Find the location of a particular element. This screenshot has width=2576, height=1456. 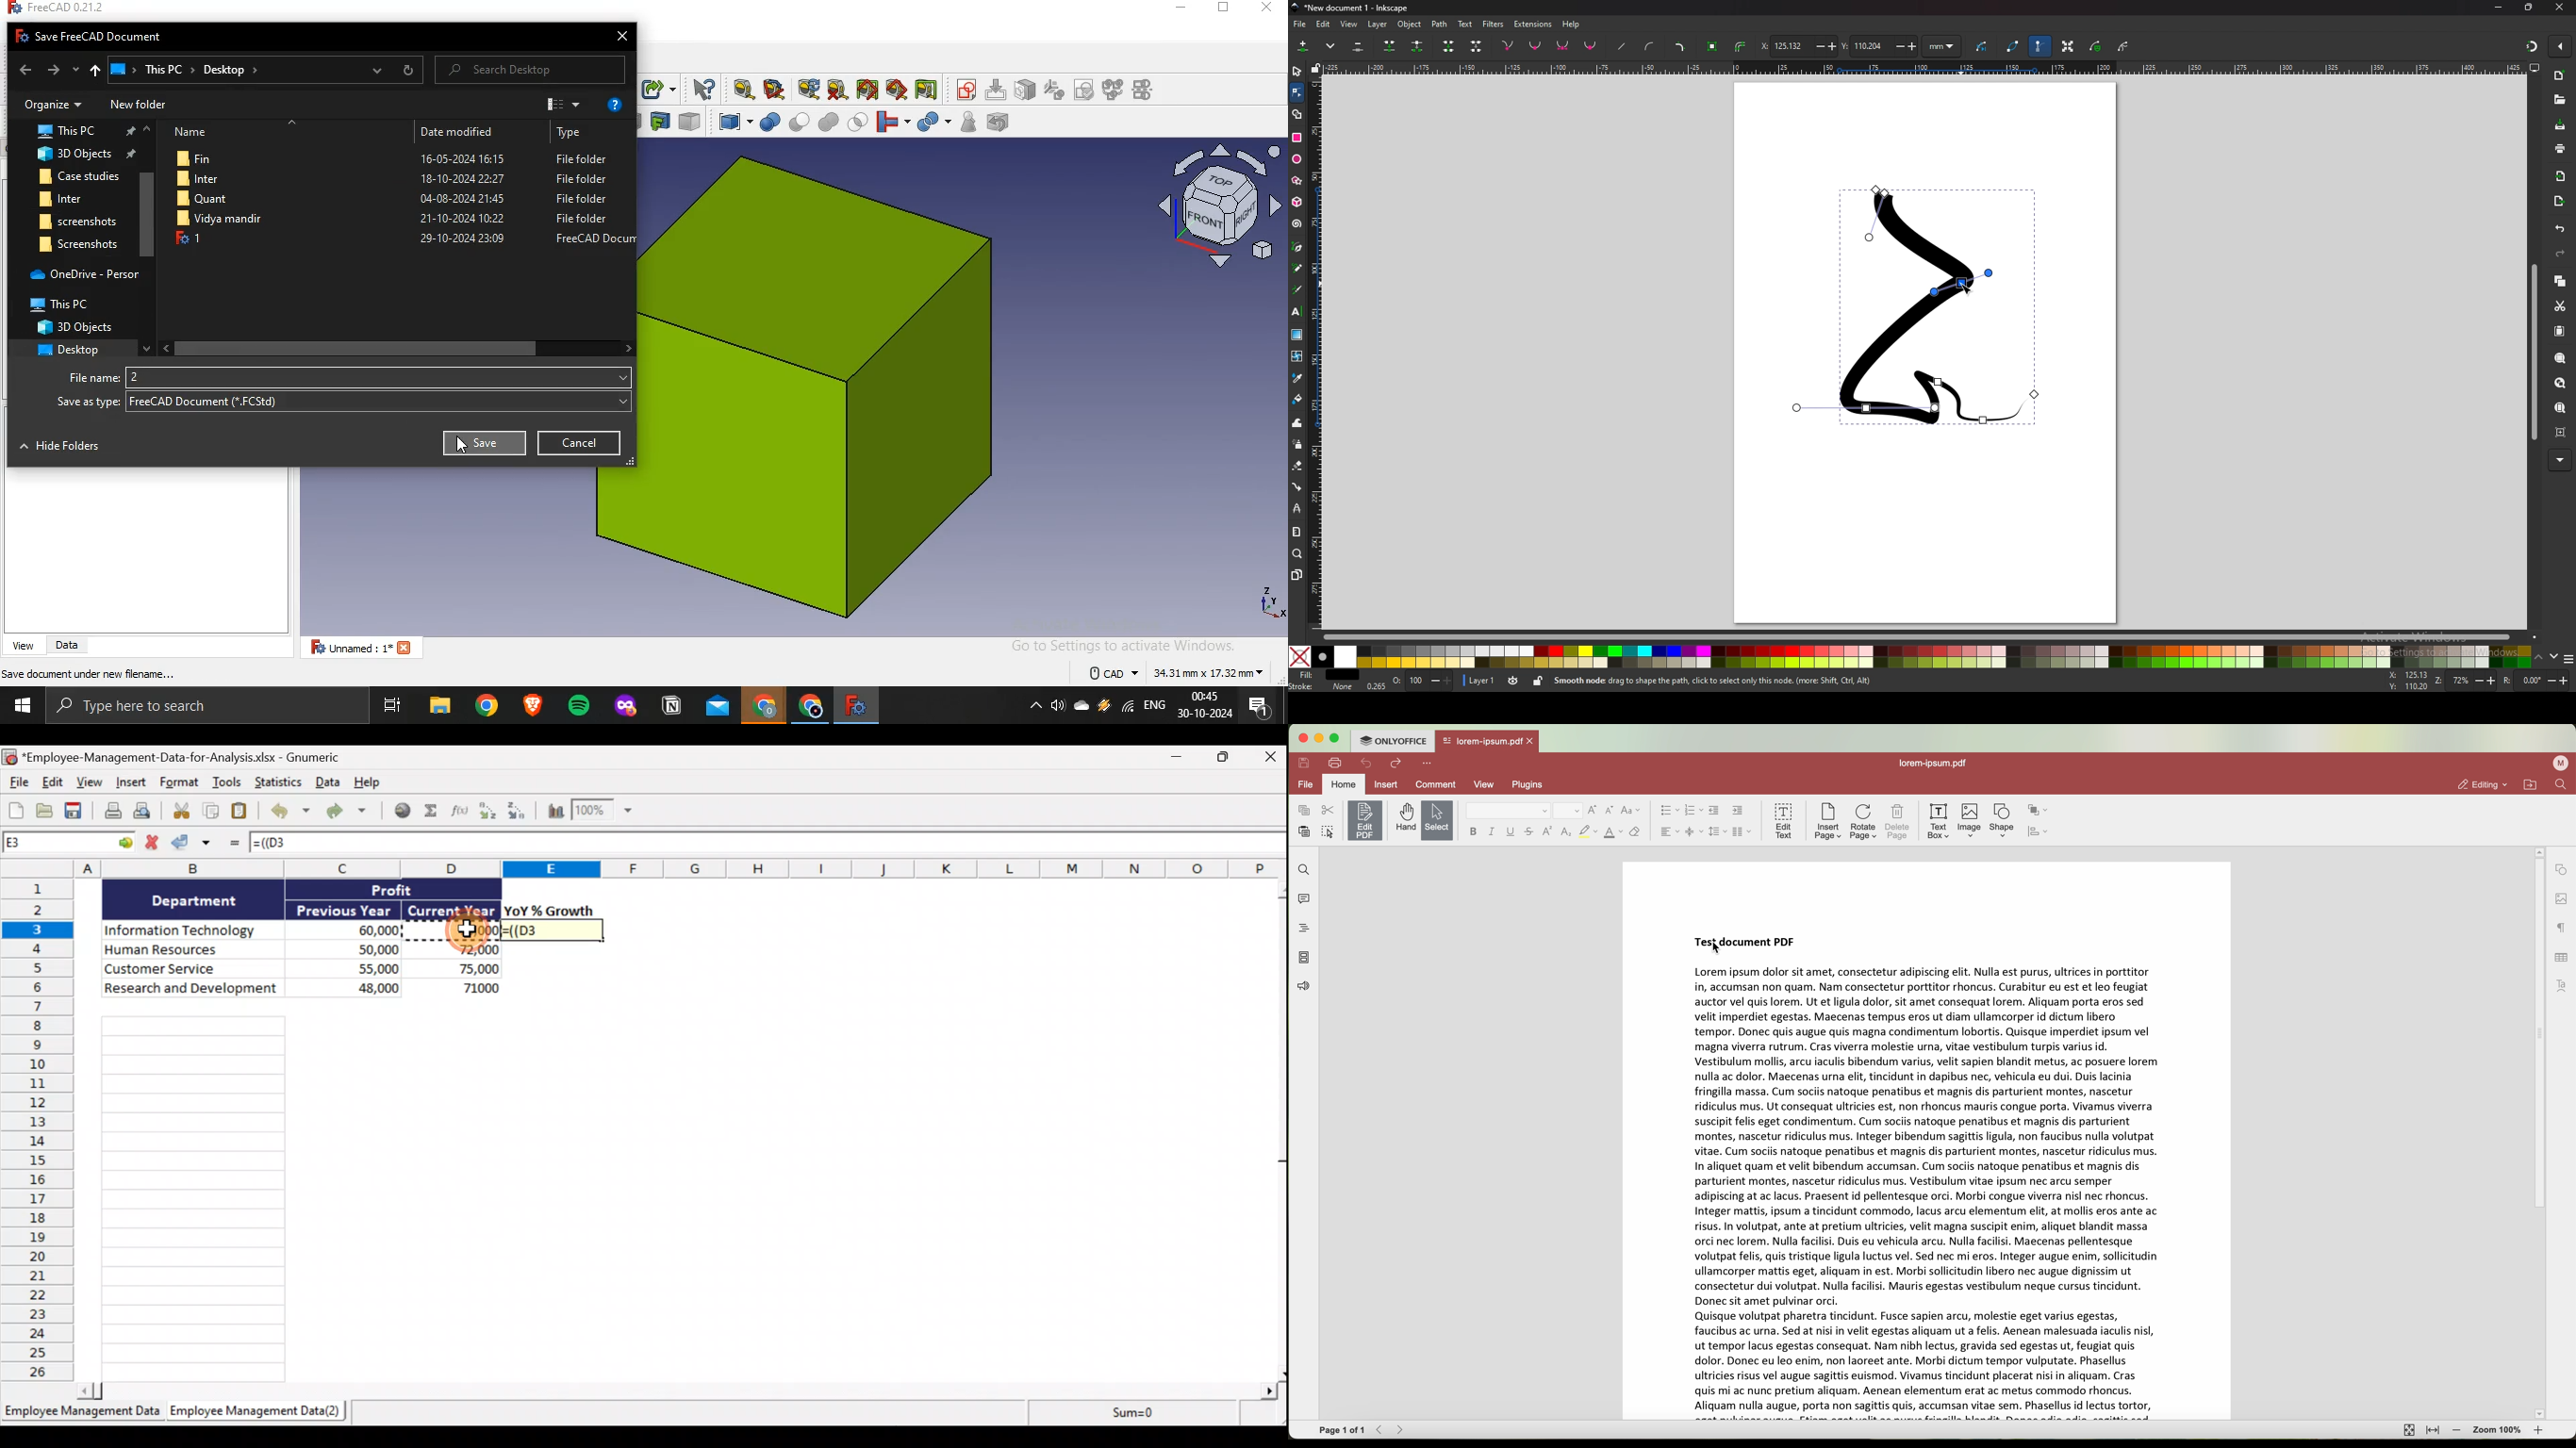

color per face is located at coordinates (689, 122).